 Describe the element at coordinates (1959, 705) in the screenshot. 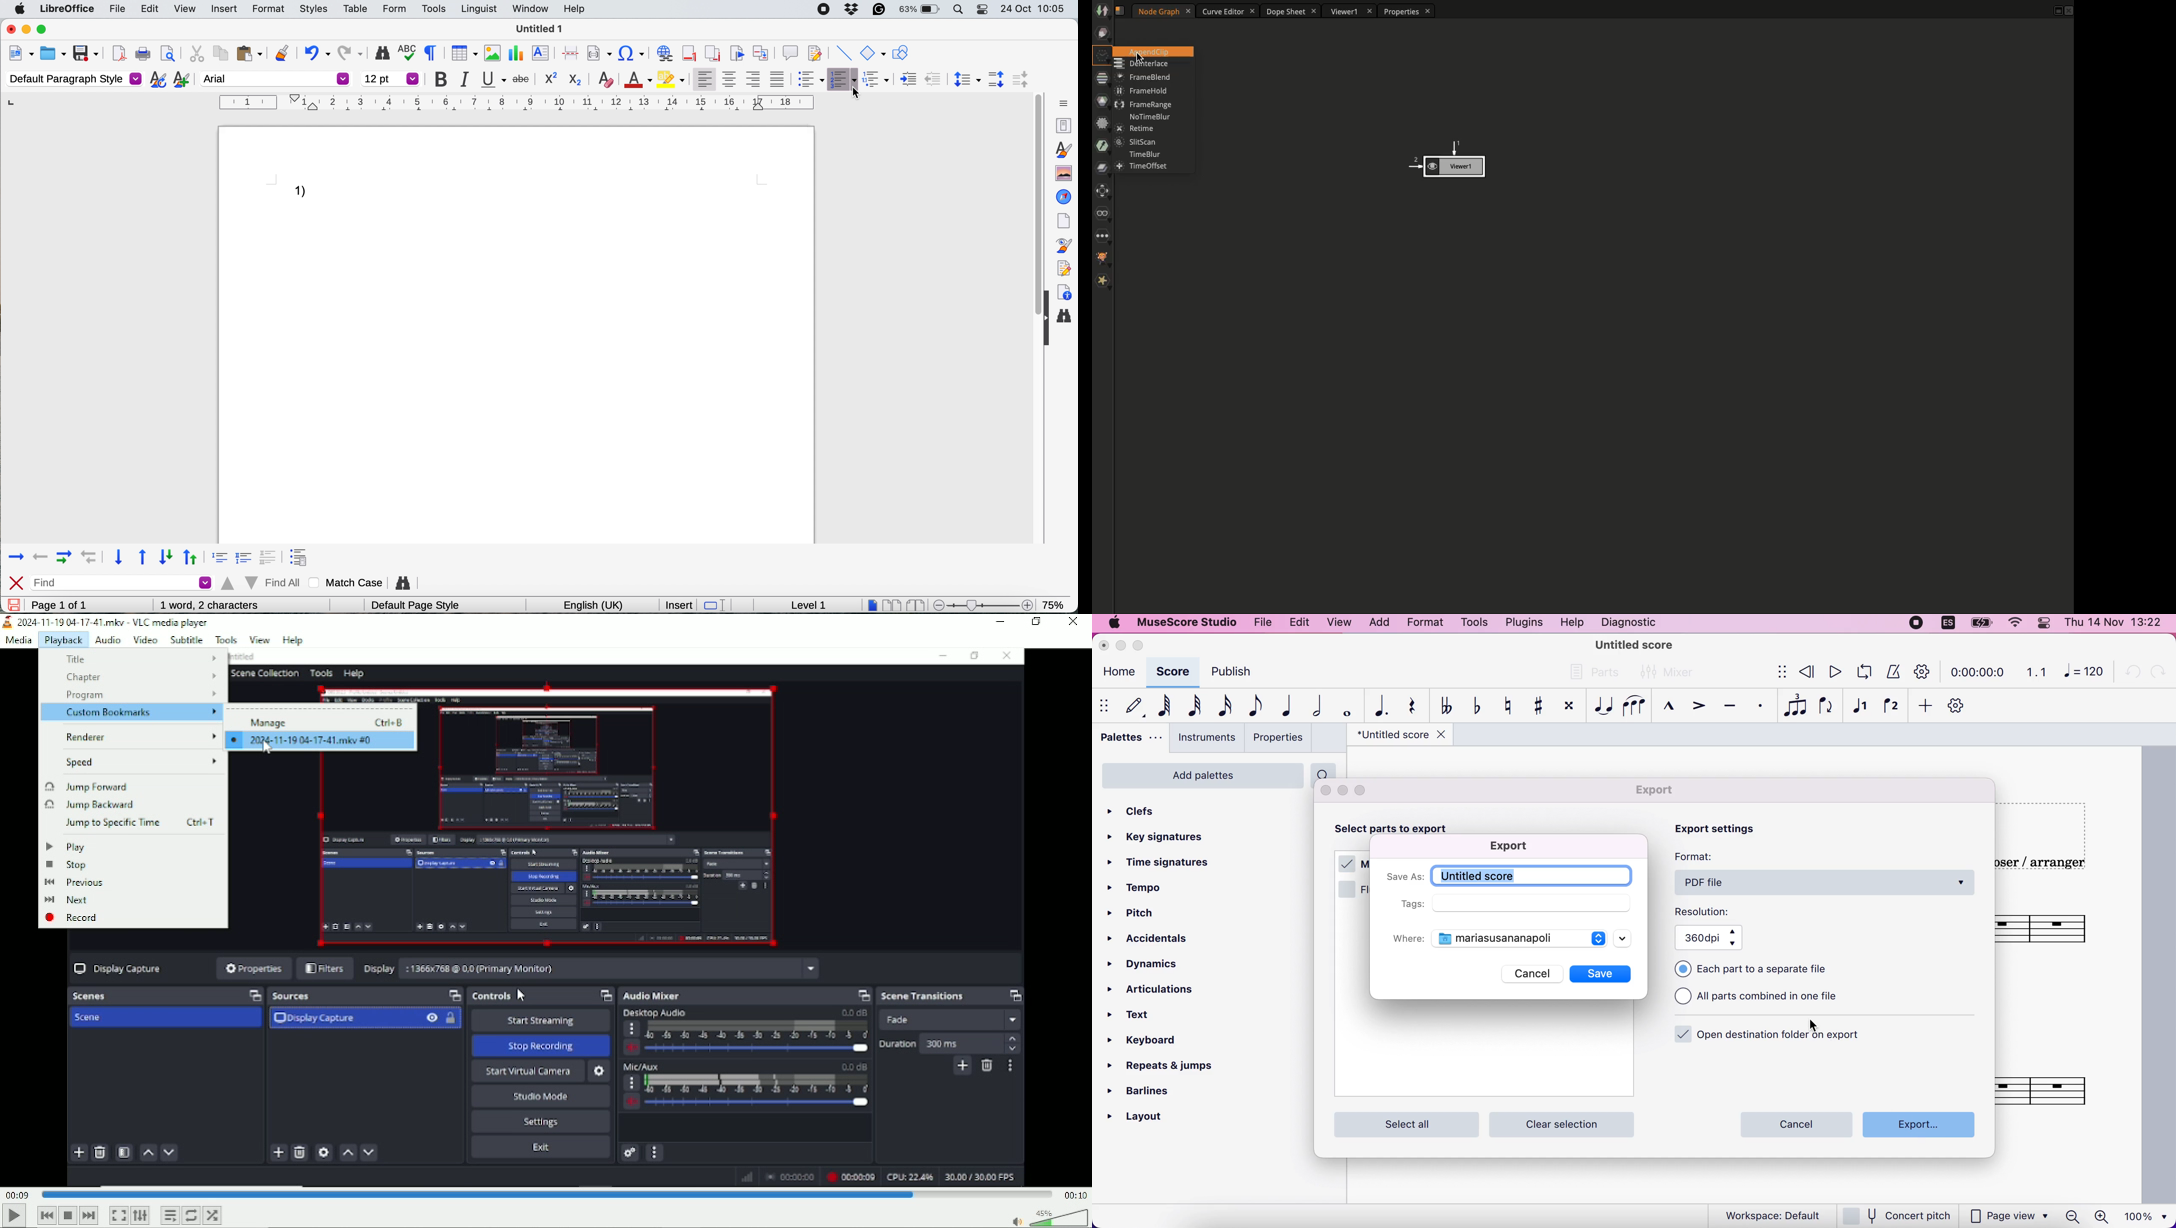

I see `customize toolbar` at that location.